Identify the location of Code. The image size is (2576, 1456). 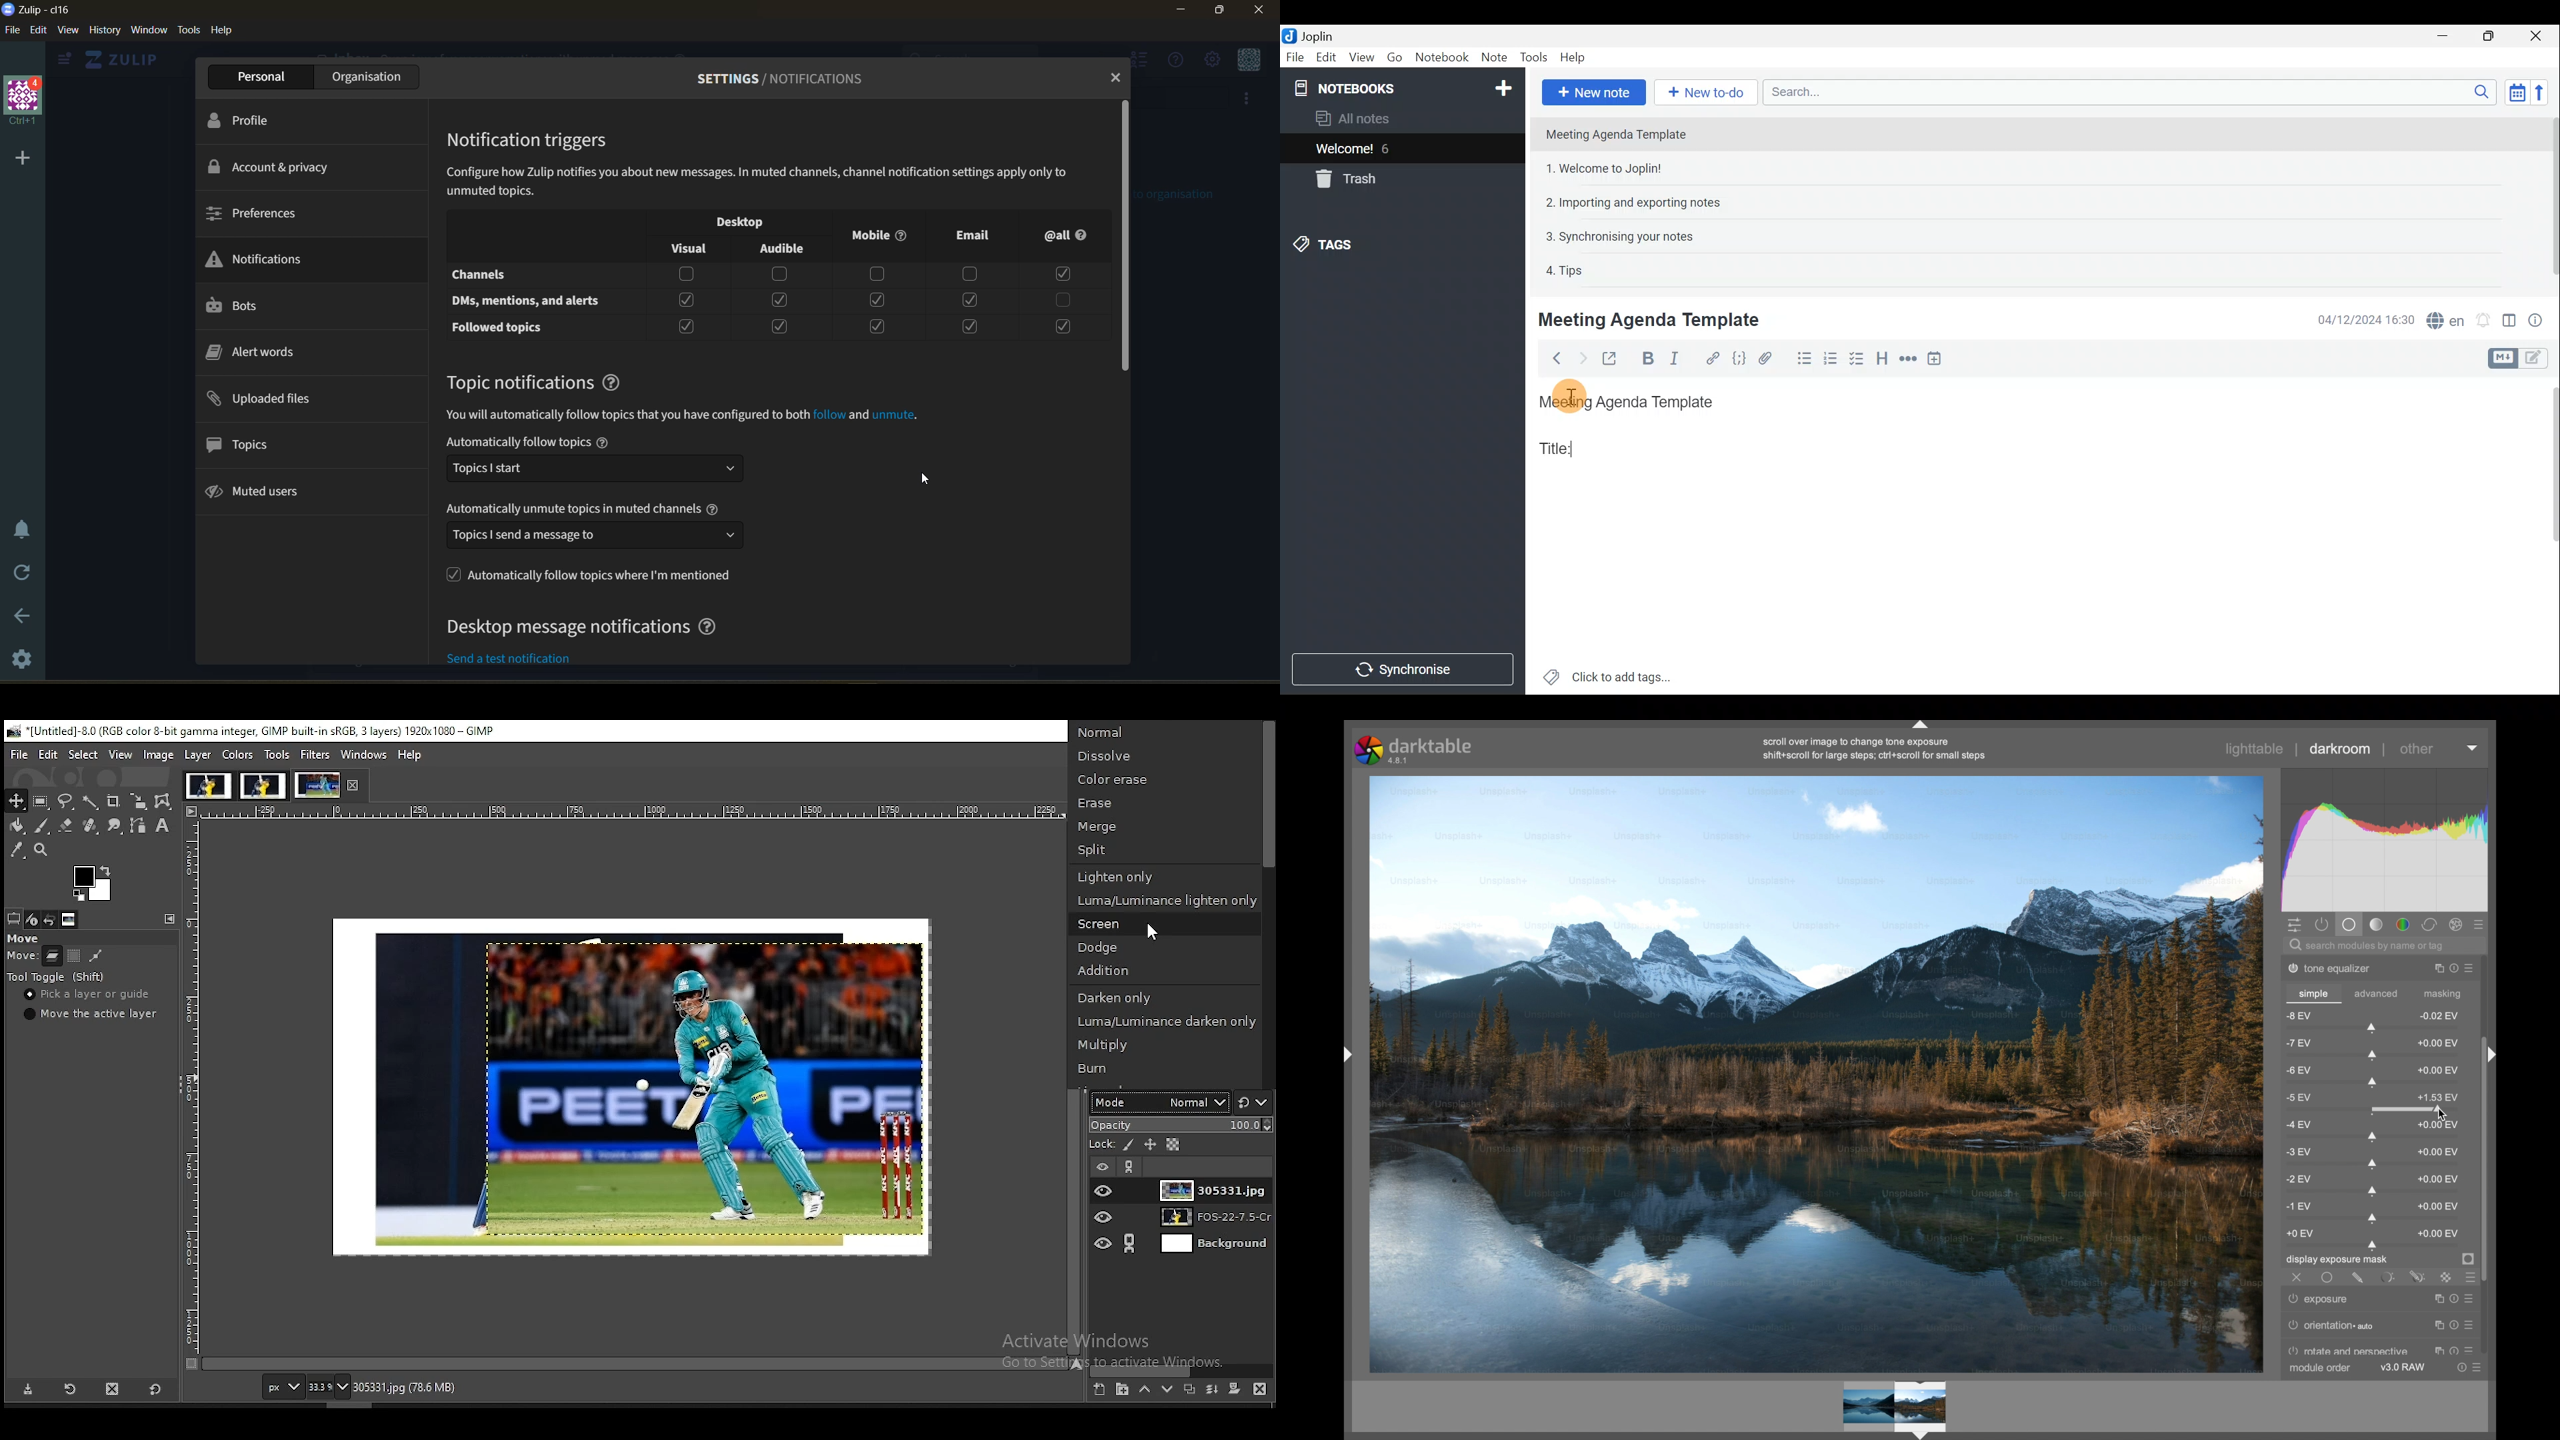
(1741, 361).